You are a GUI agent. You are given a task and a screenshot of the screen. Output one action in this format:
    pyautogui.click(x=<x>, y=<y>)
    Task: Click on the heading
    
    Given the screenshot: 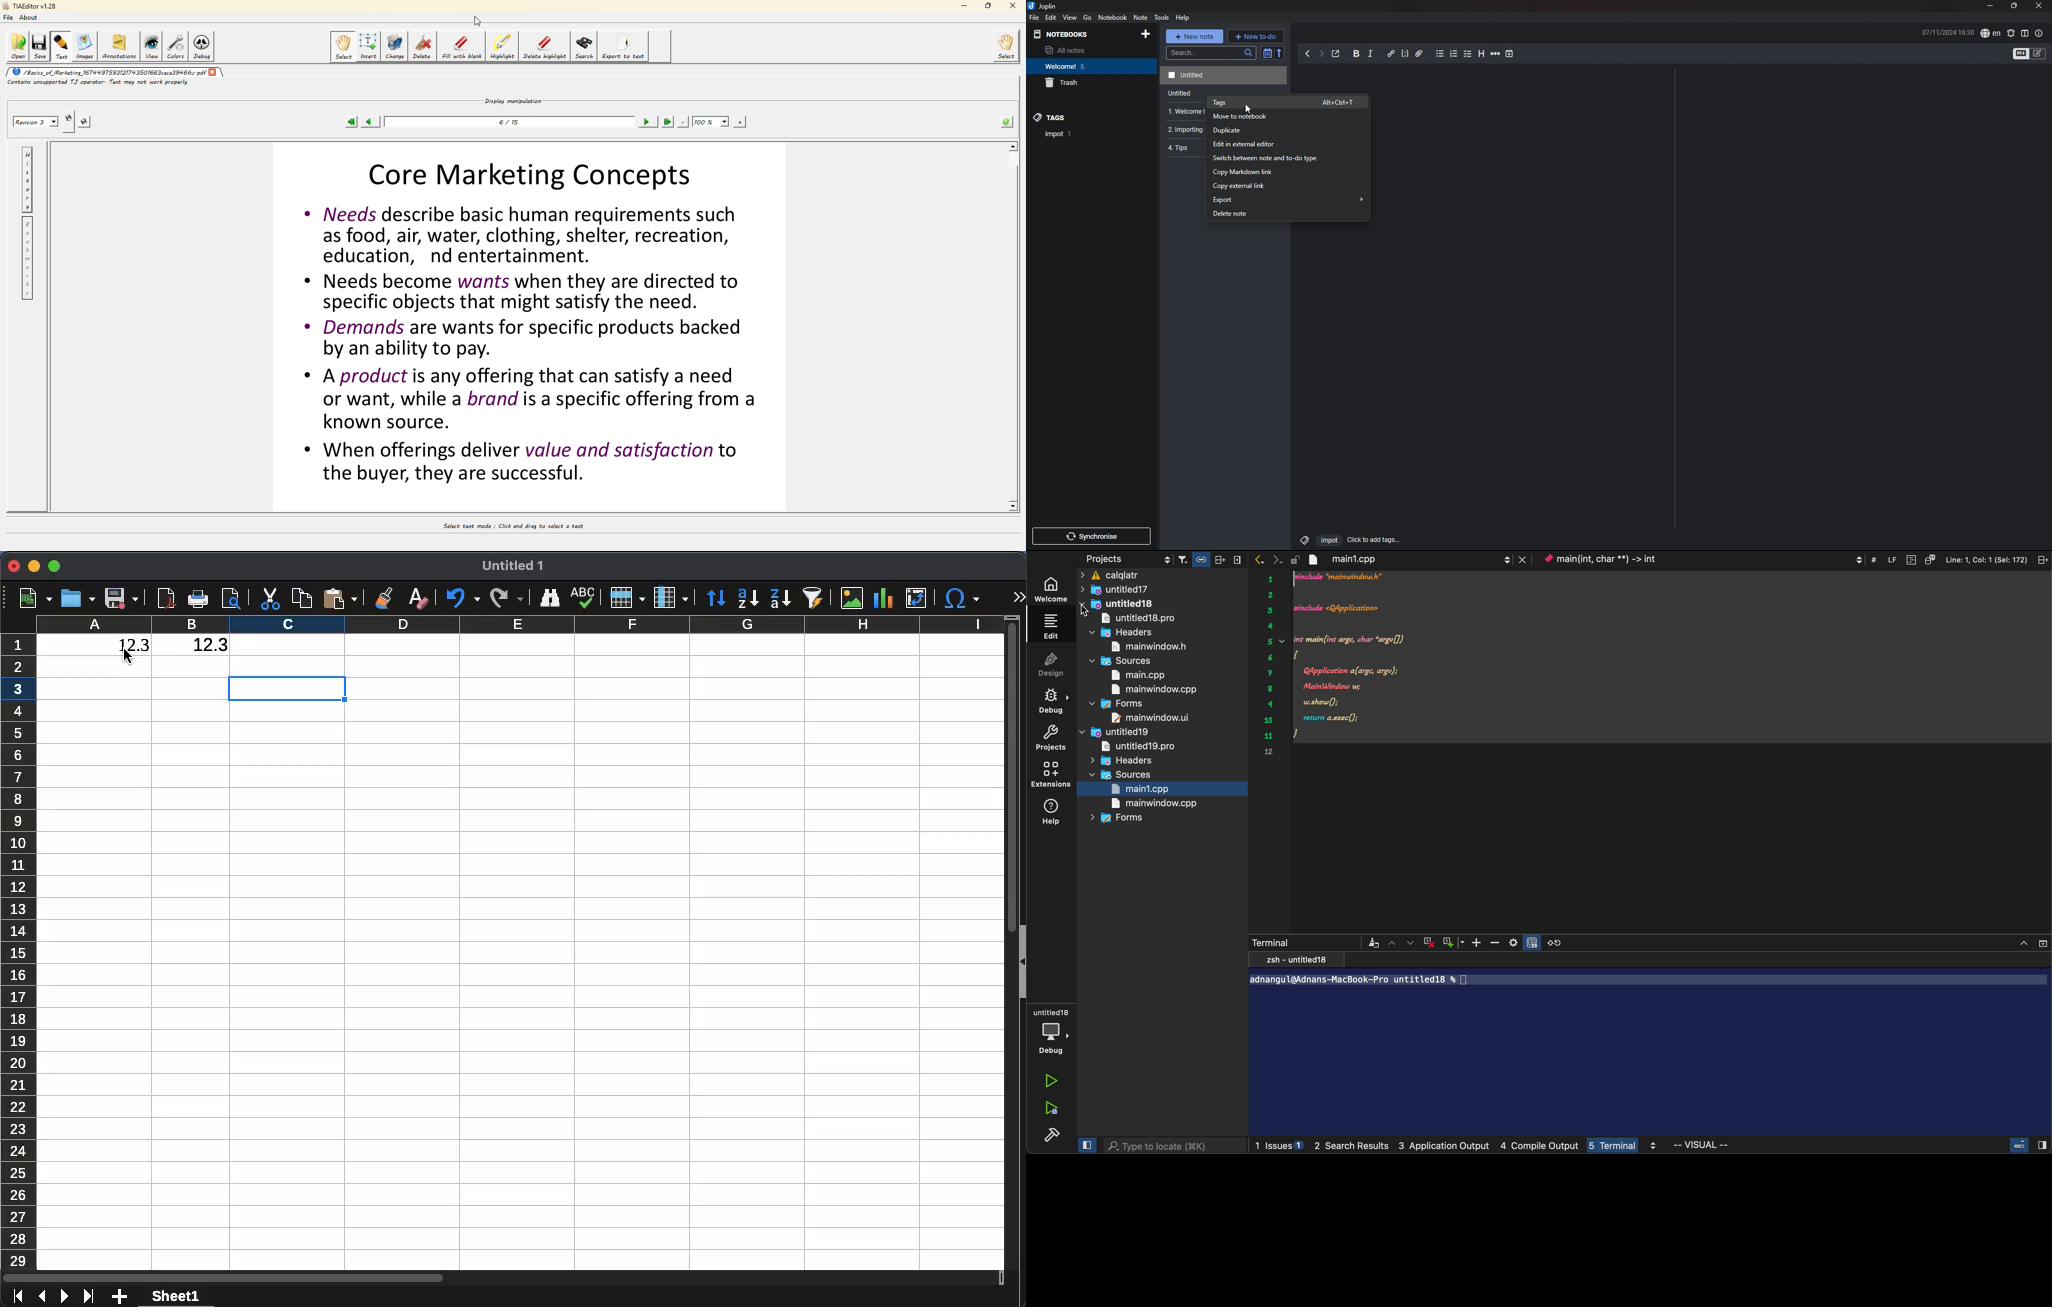 What is the action you would take?
    pyautogui.click(x=1480, y=53)
    